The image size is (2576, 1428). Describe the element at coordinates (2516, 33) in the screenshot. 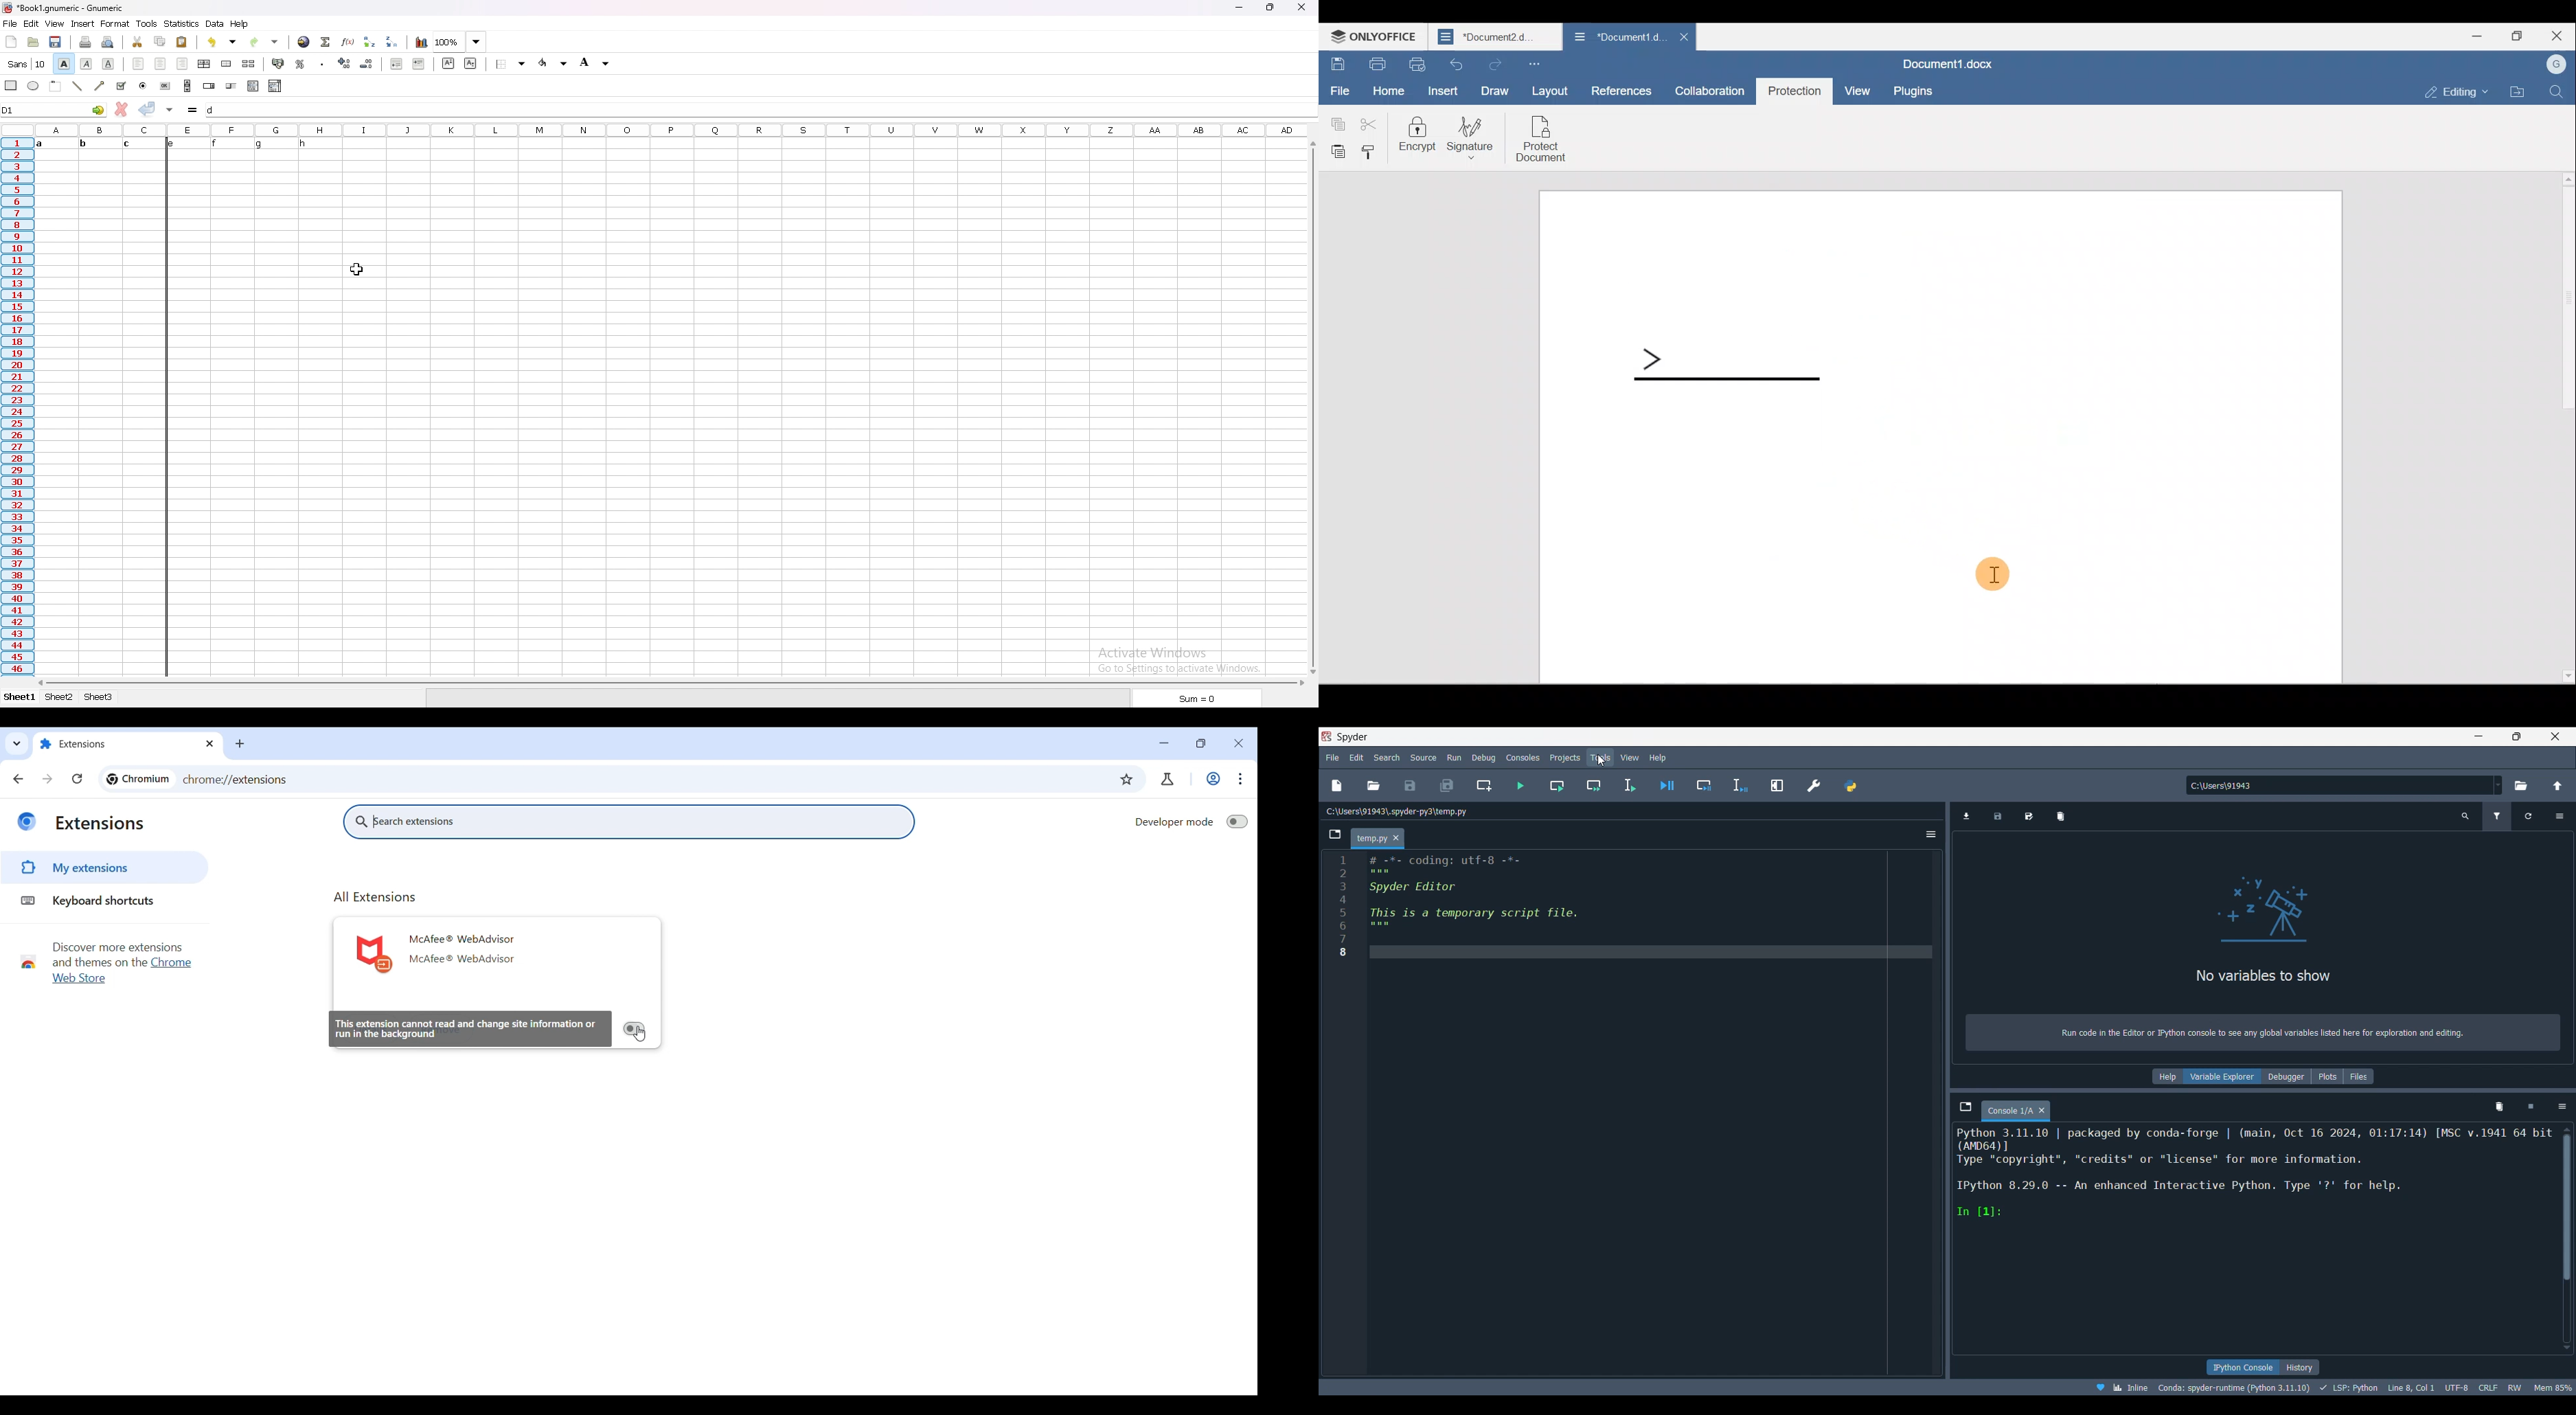

I see `Maximize` at that location.